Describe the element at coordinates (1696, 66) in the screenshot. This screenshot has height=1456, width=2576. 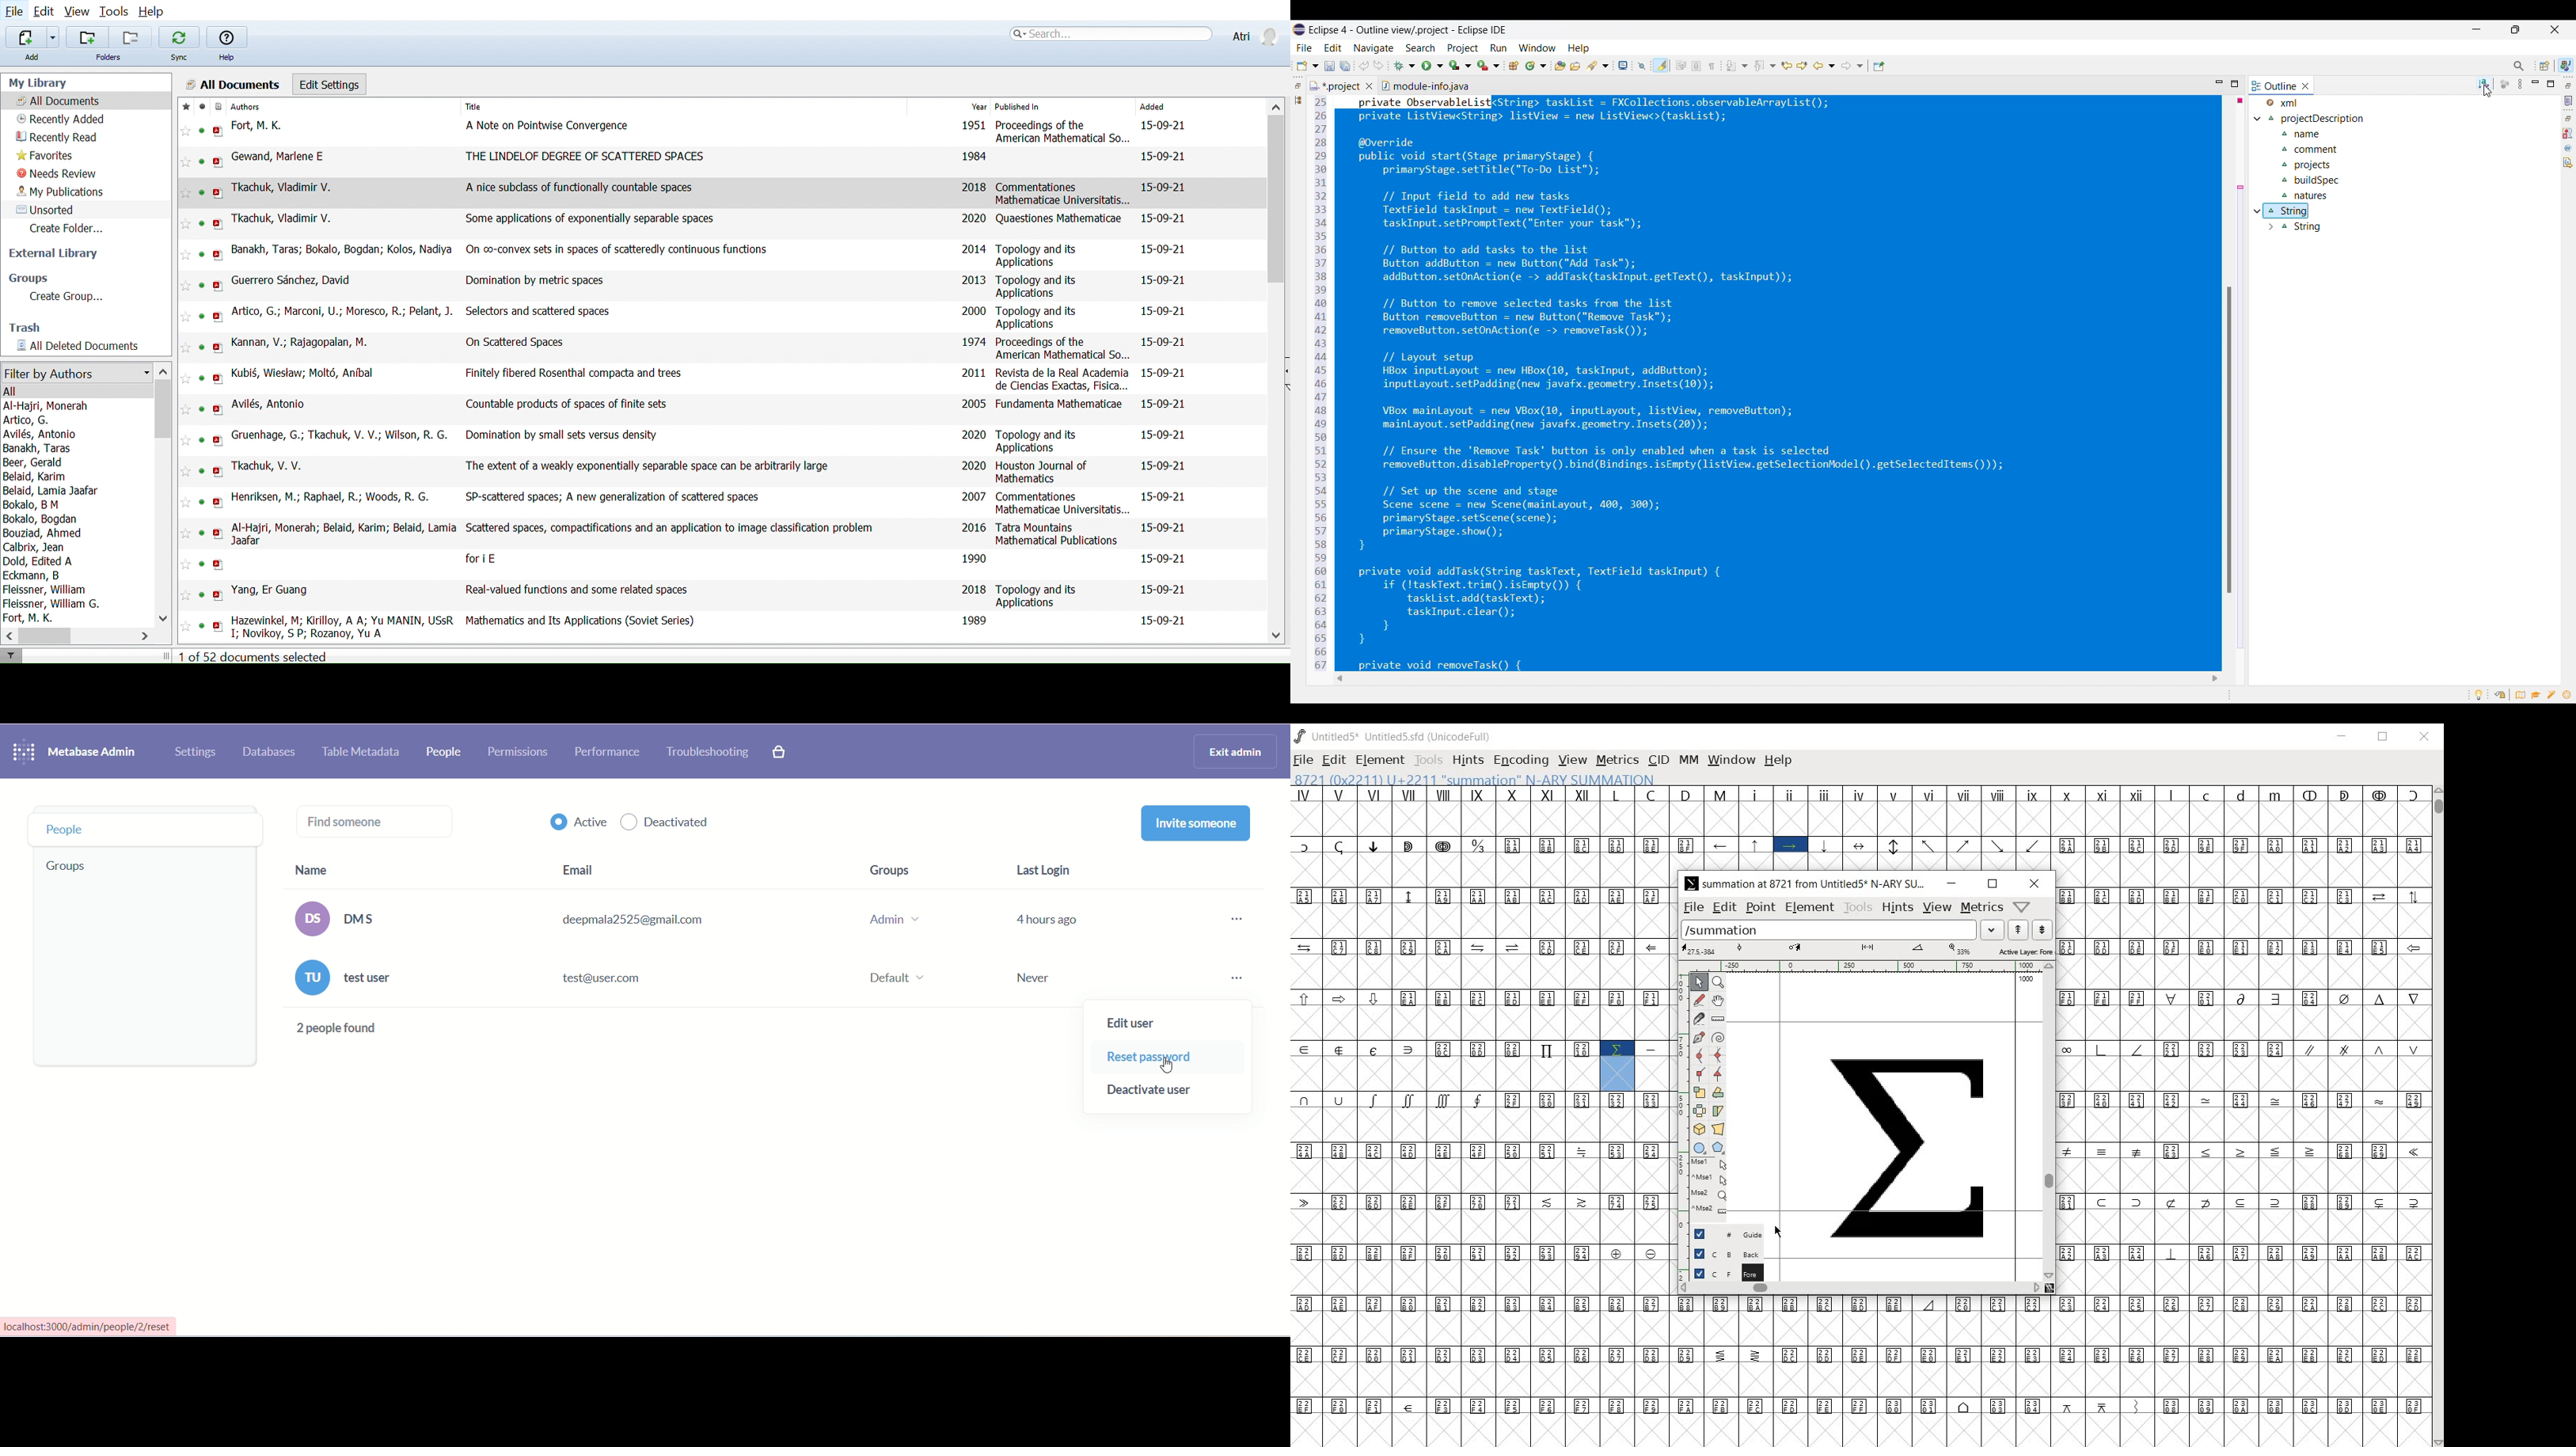
I see `Toggle block selection mode` at that location.